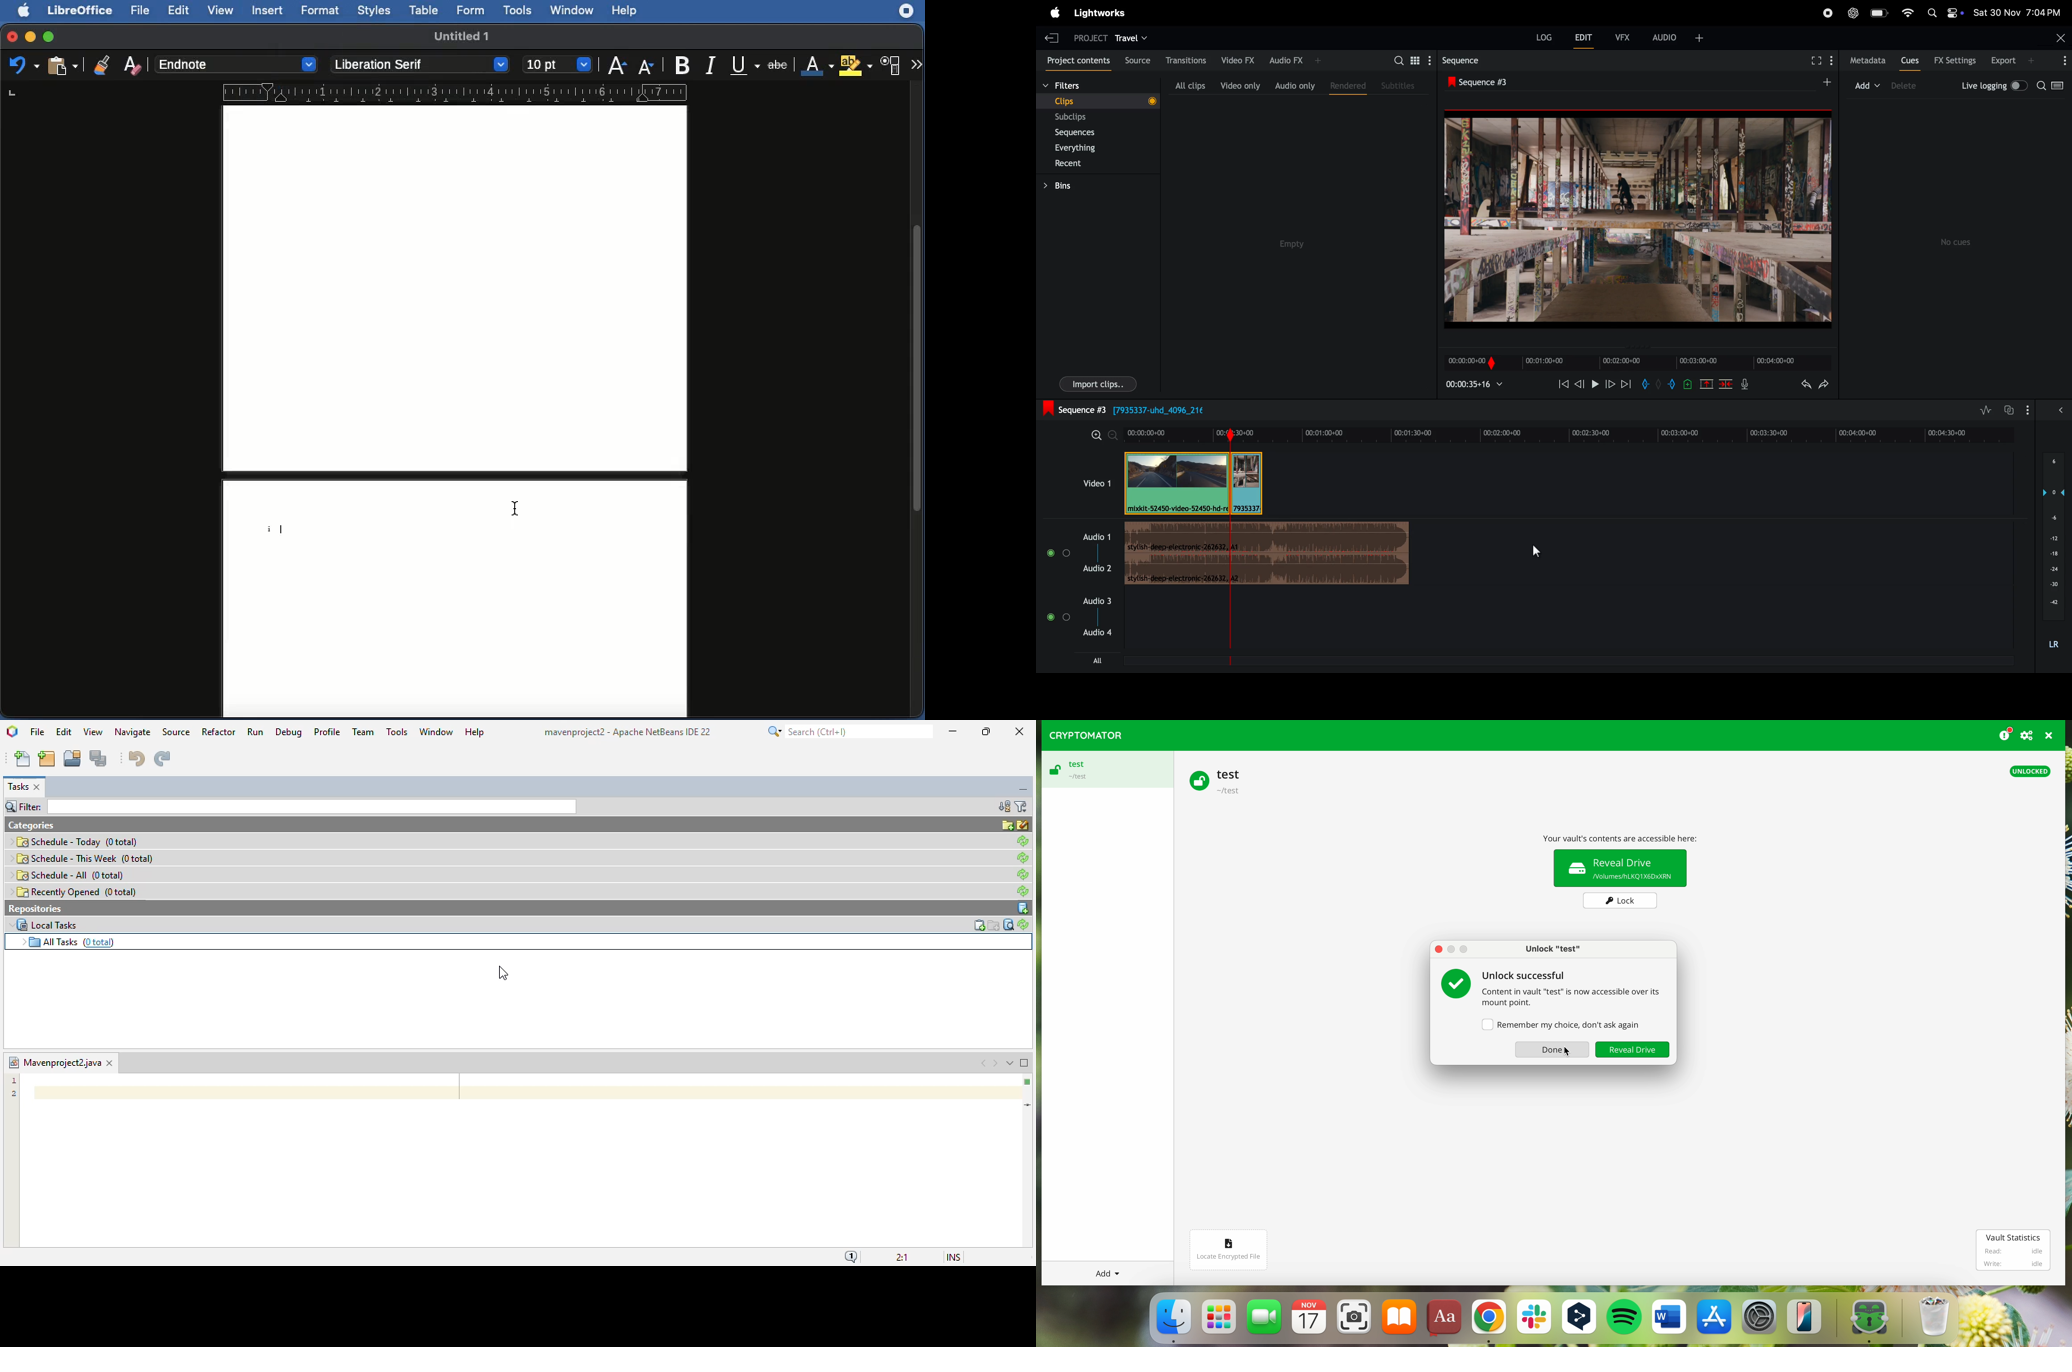  Describe the element at coordinates (2051, 555) in the screenshot. I see `-18 (layers)` at that location.